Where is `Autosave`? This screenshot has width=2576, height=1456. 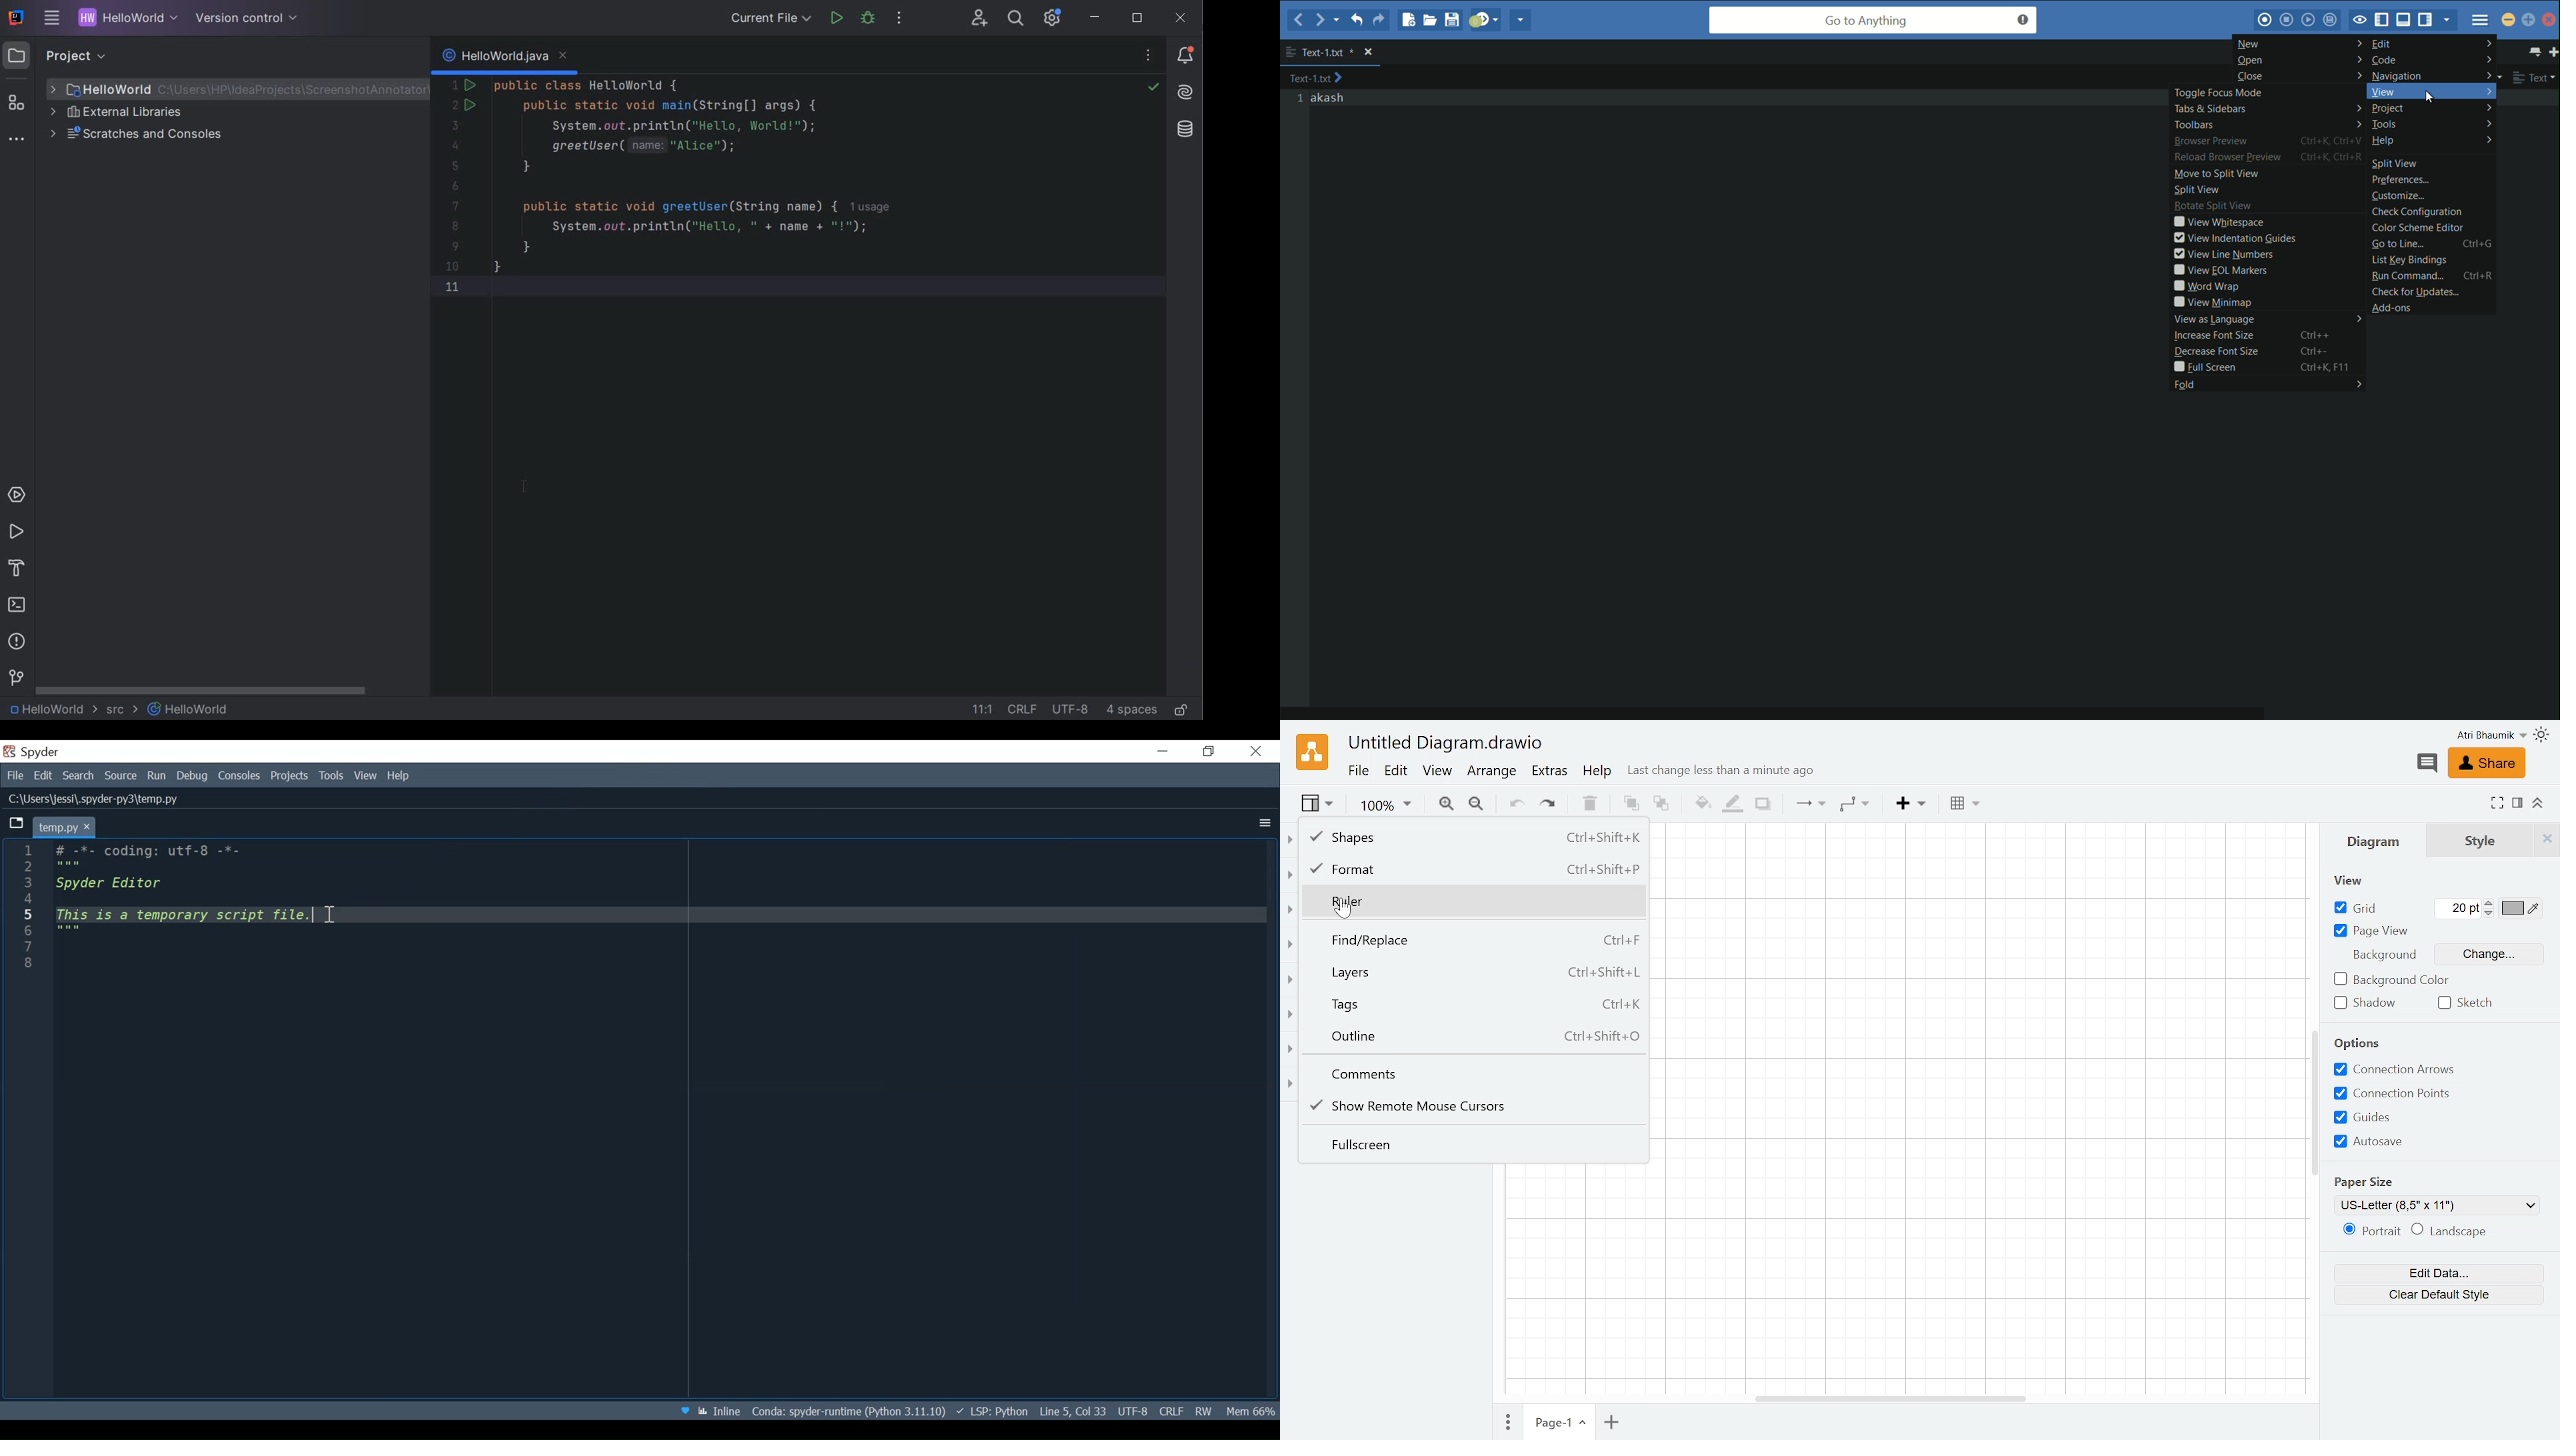
Autosave is located at coordinates (2404, 1141).